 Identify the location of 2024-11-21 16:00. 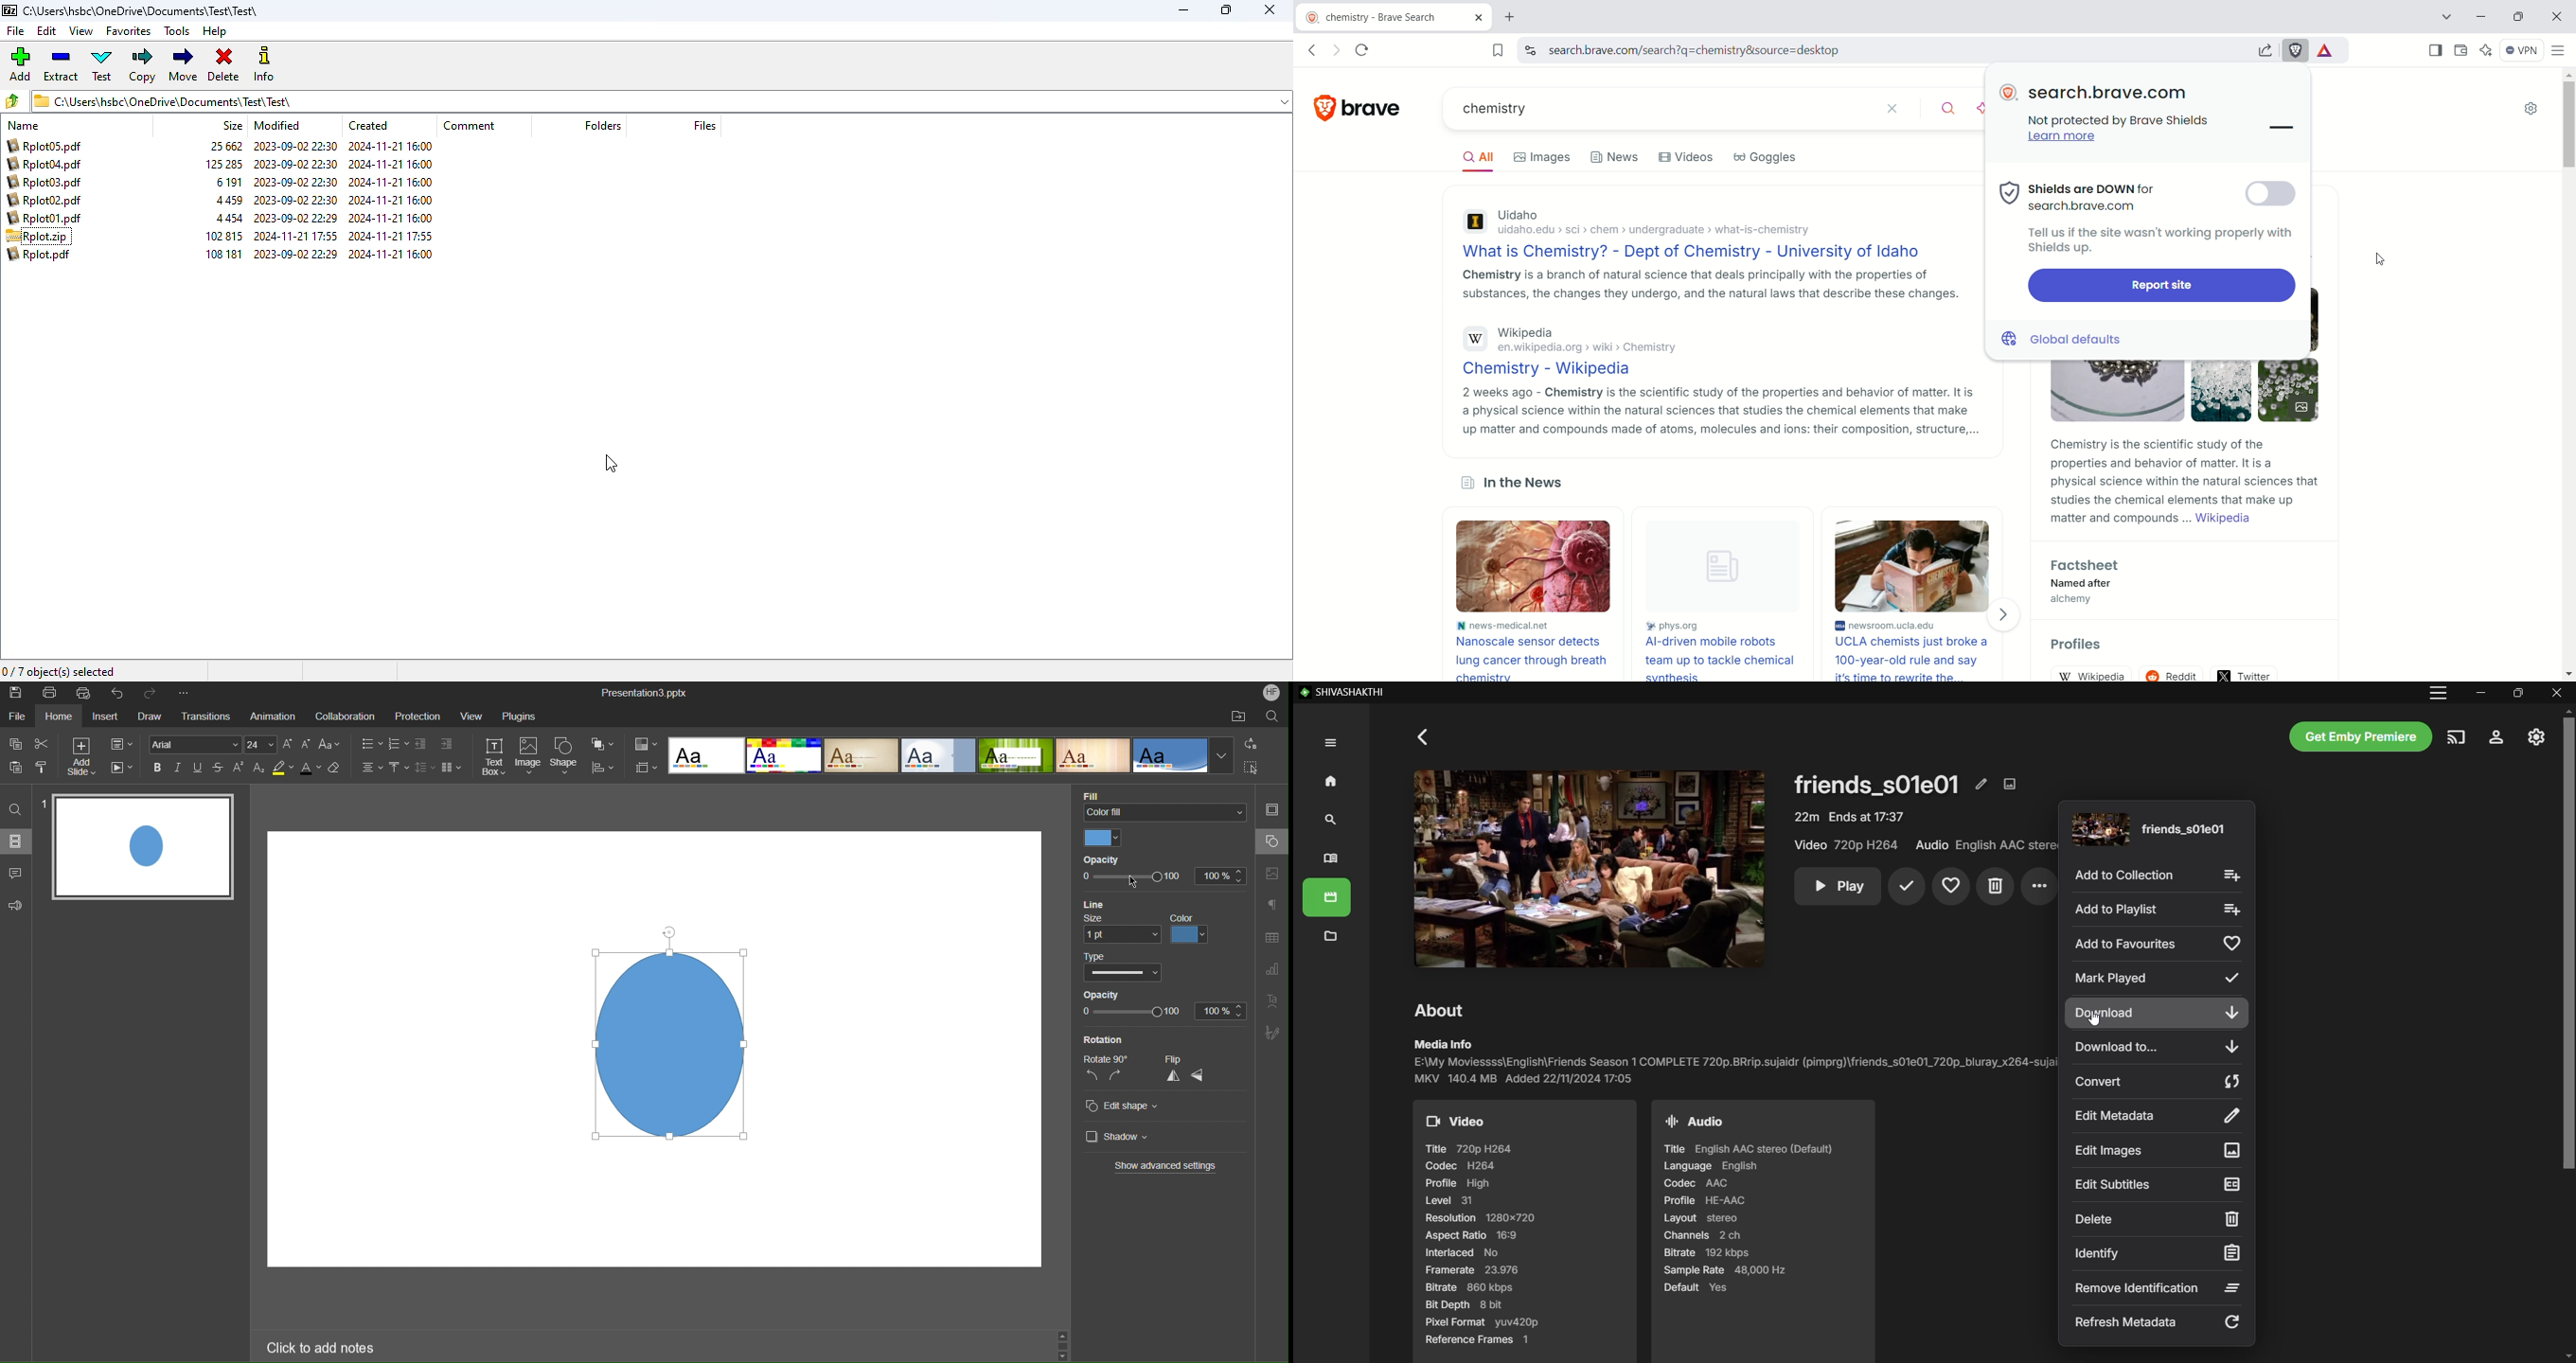
(391, 182).